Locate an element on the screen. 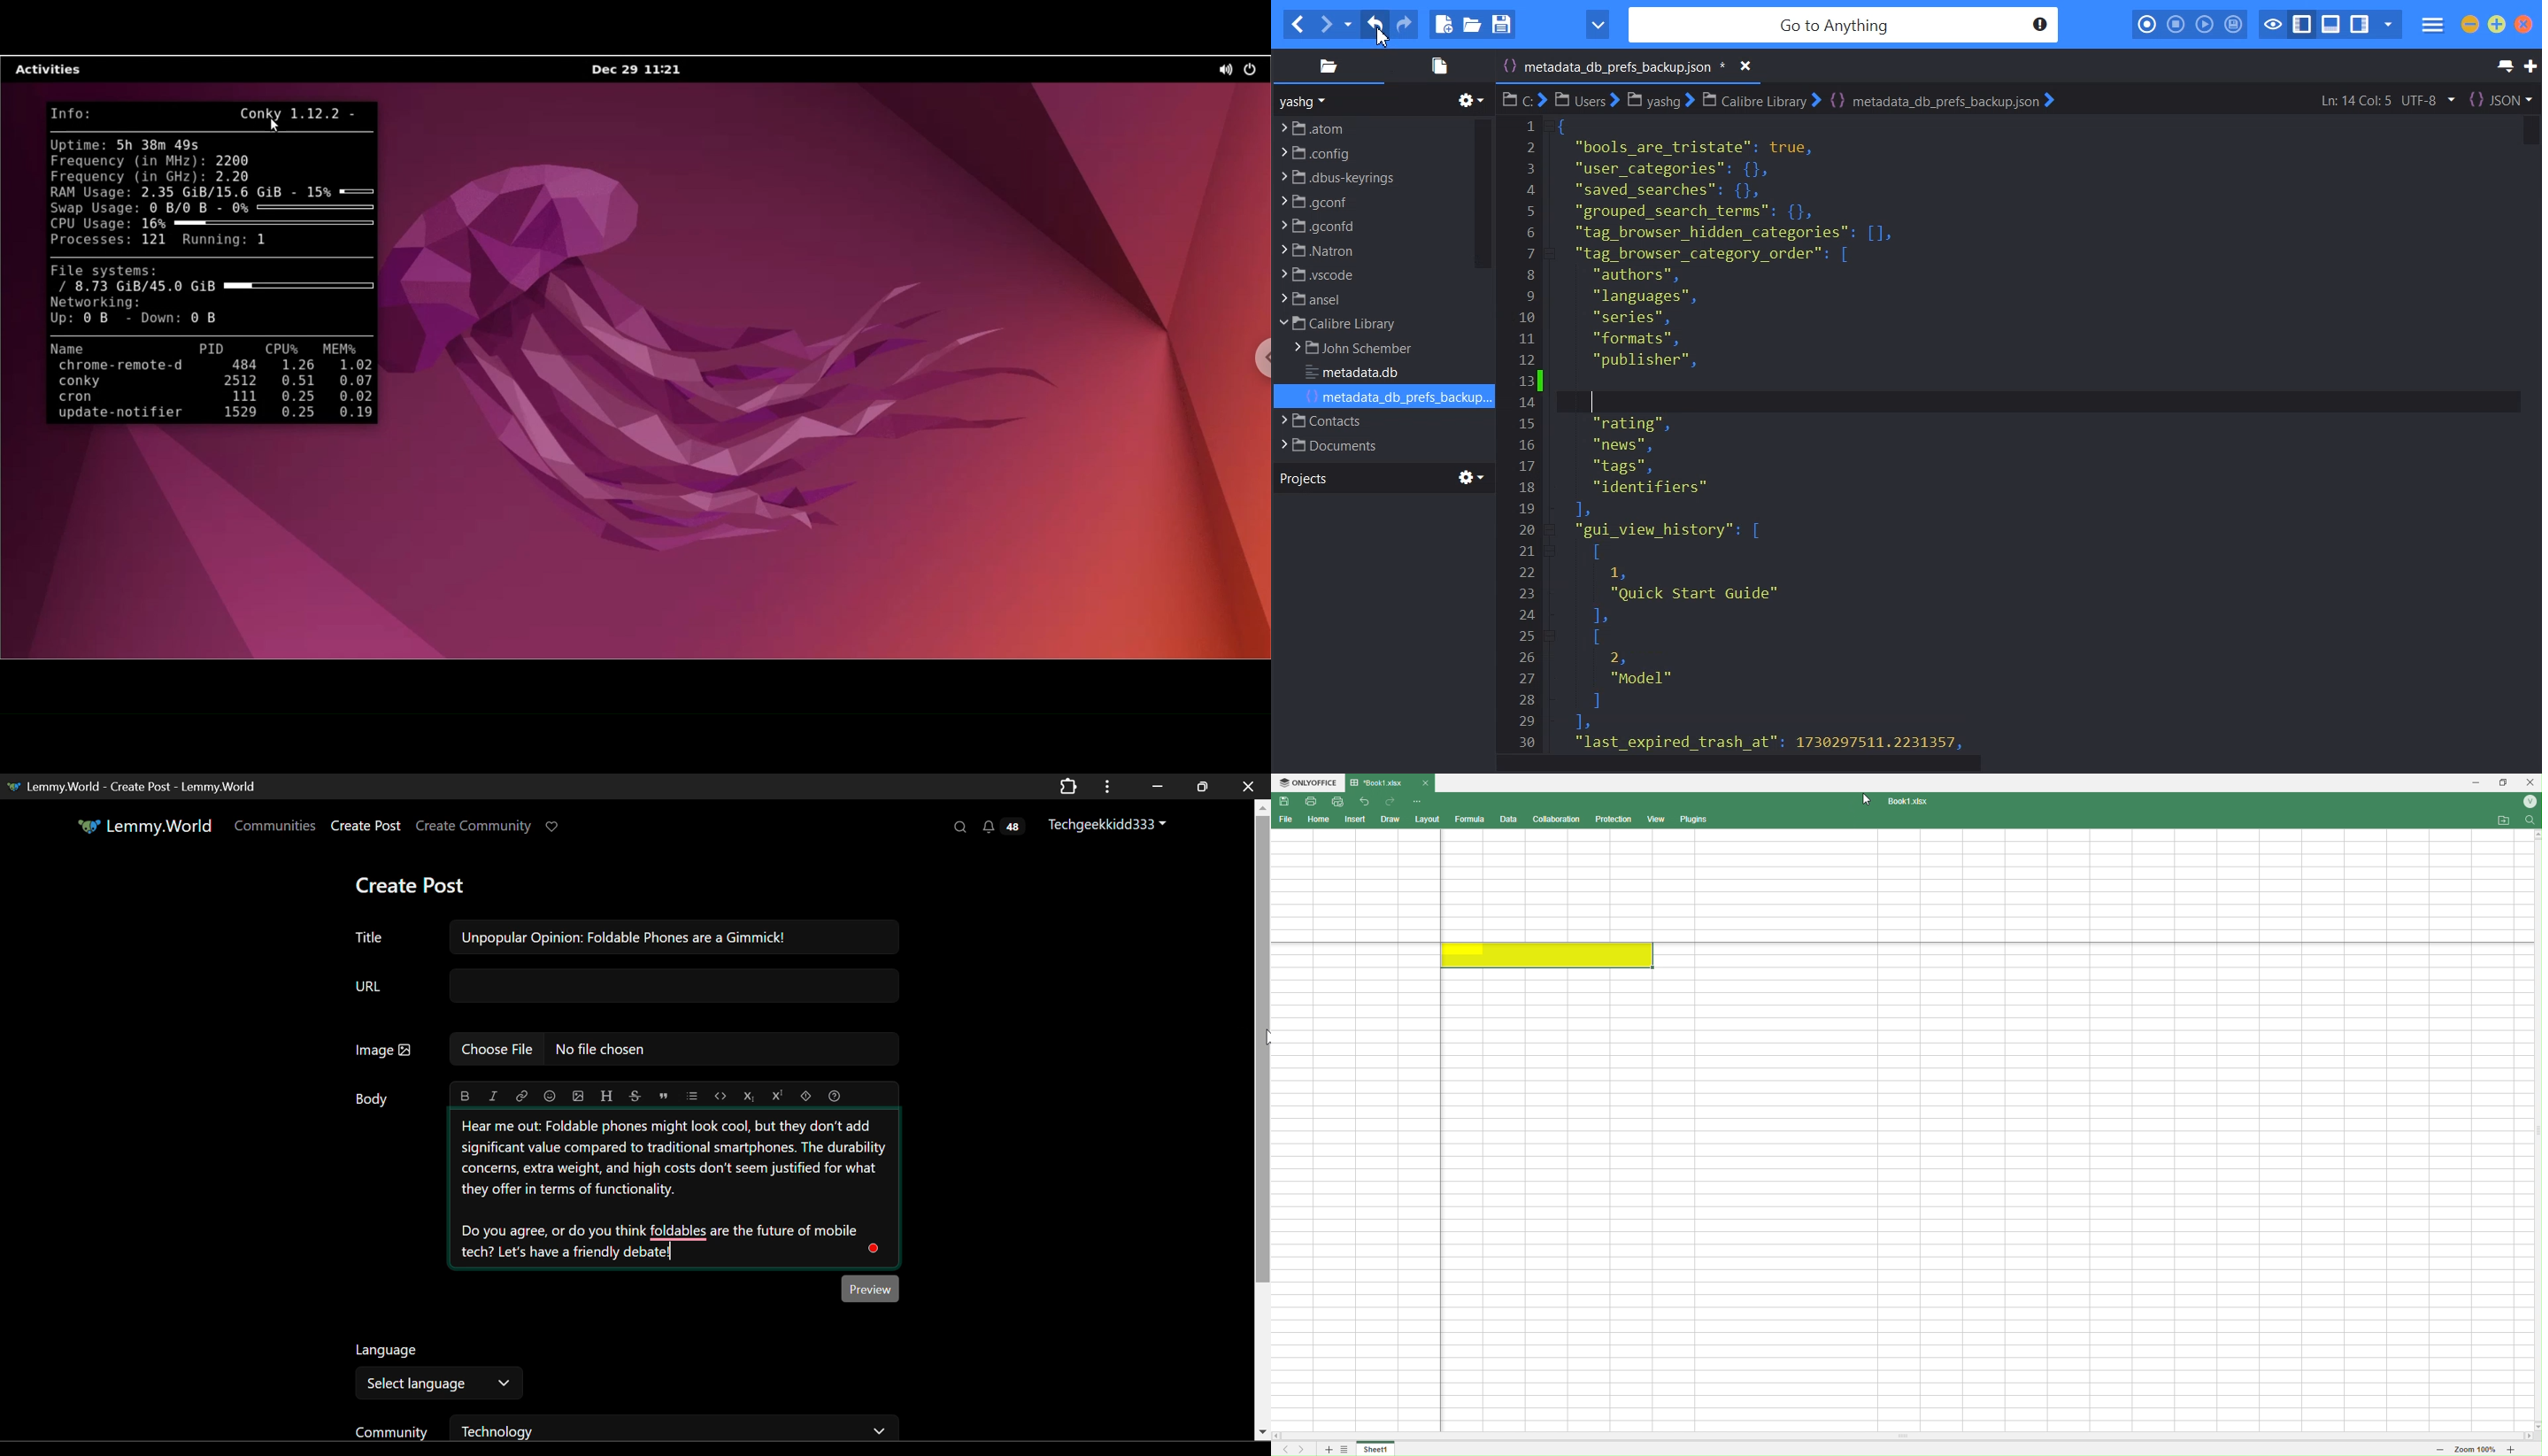 This screenshot has width=2548, height=1456. Close is located at coordinates (2523, 24).